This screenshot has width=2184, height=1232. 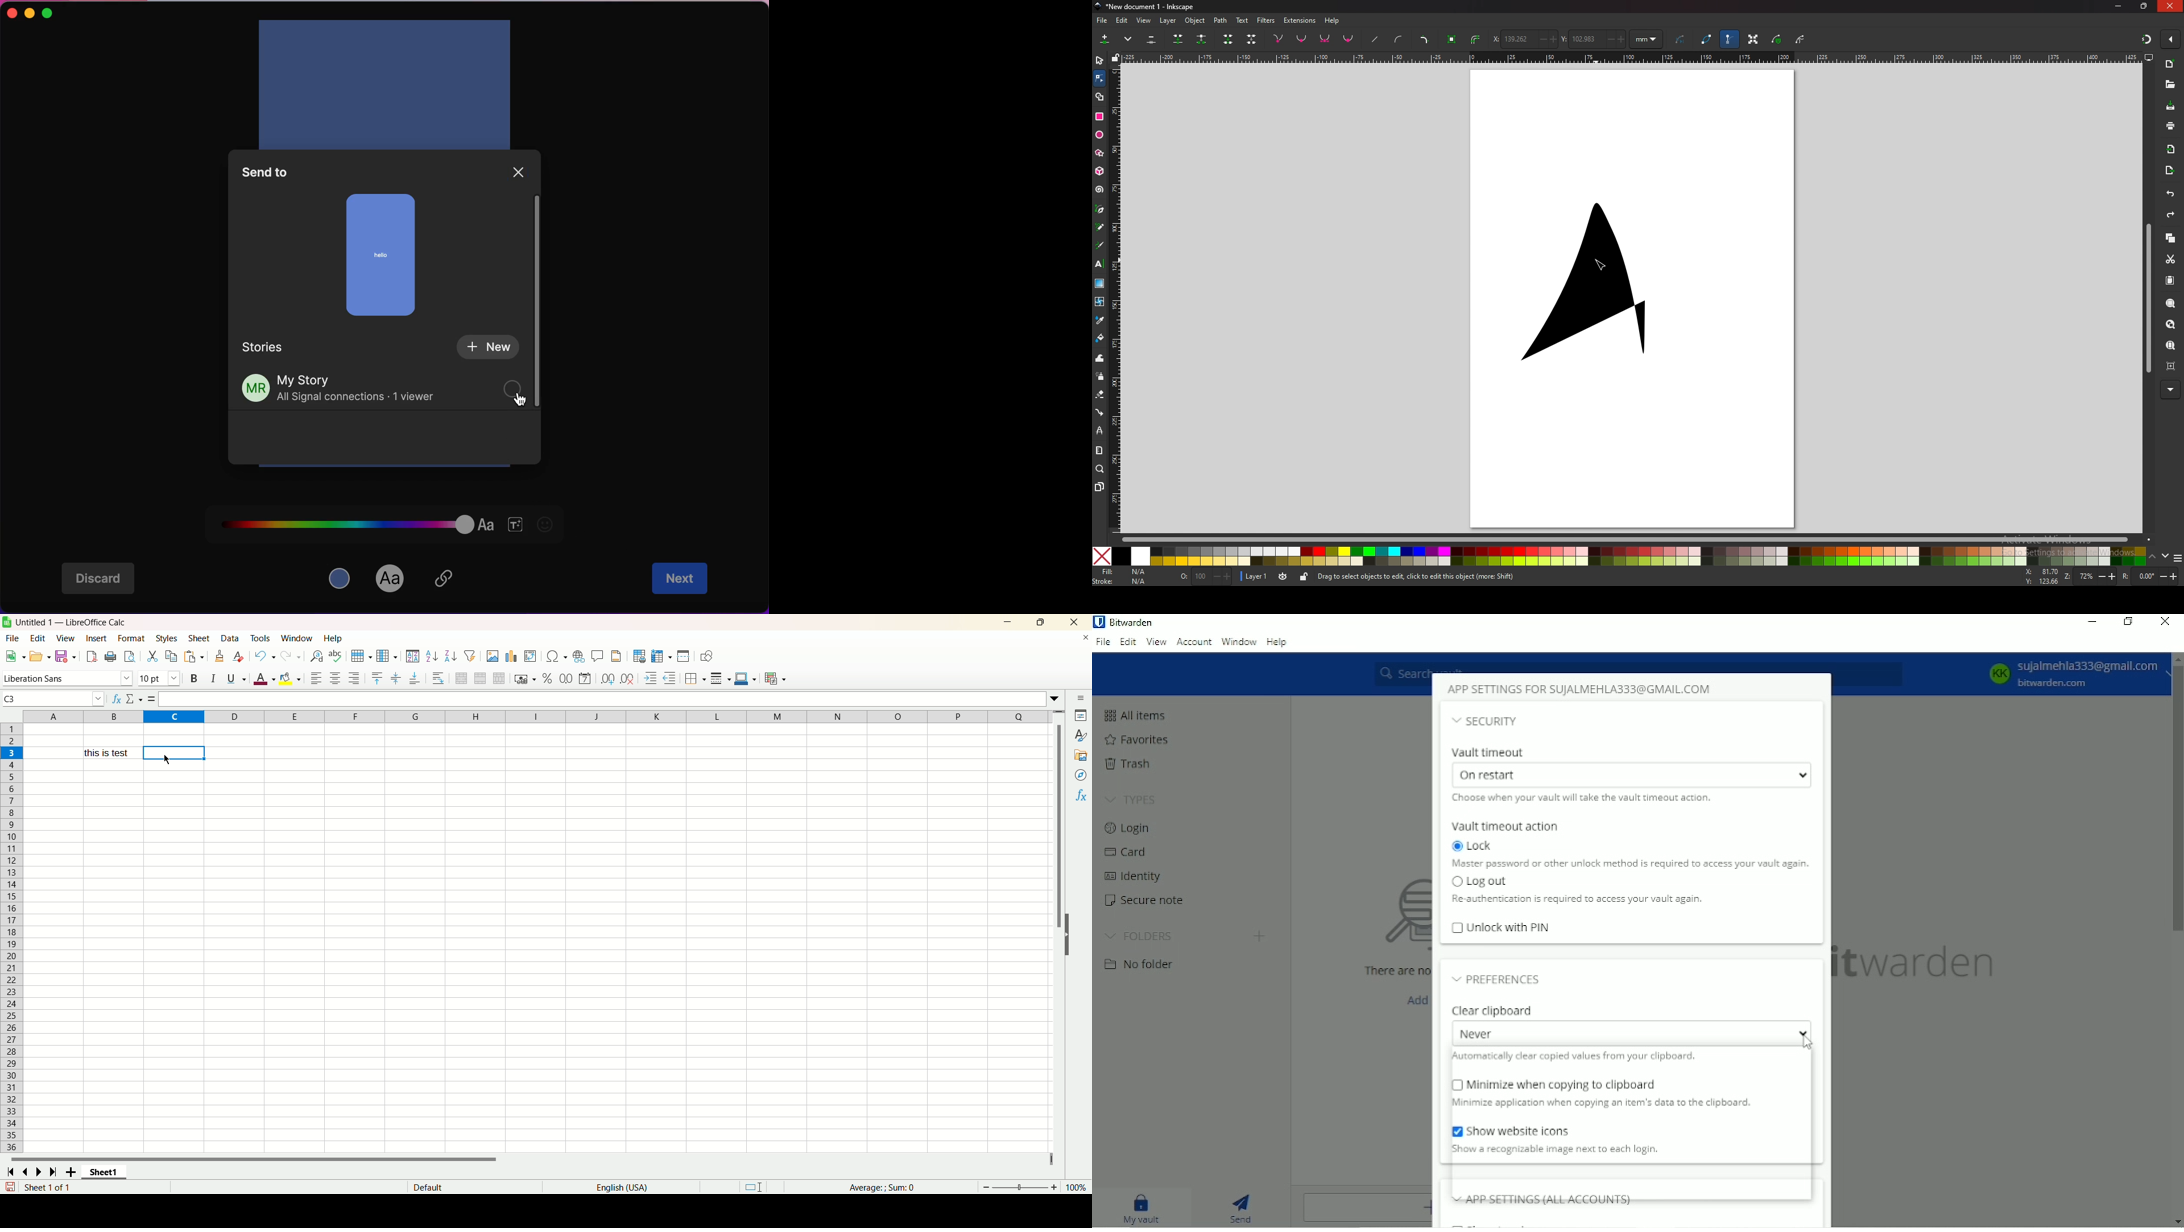 I want to click on Edit, so click(x=1129, y=641).